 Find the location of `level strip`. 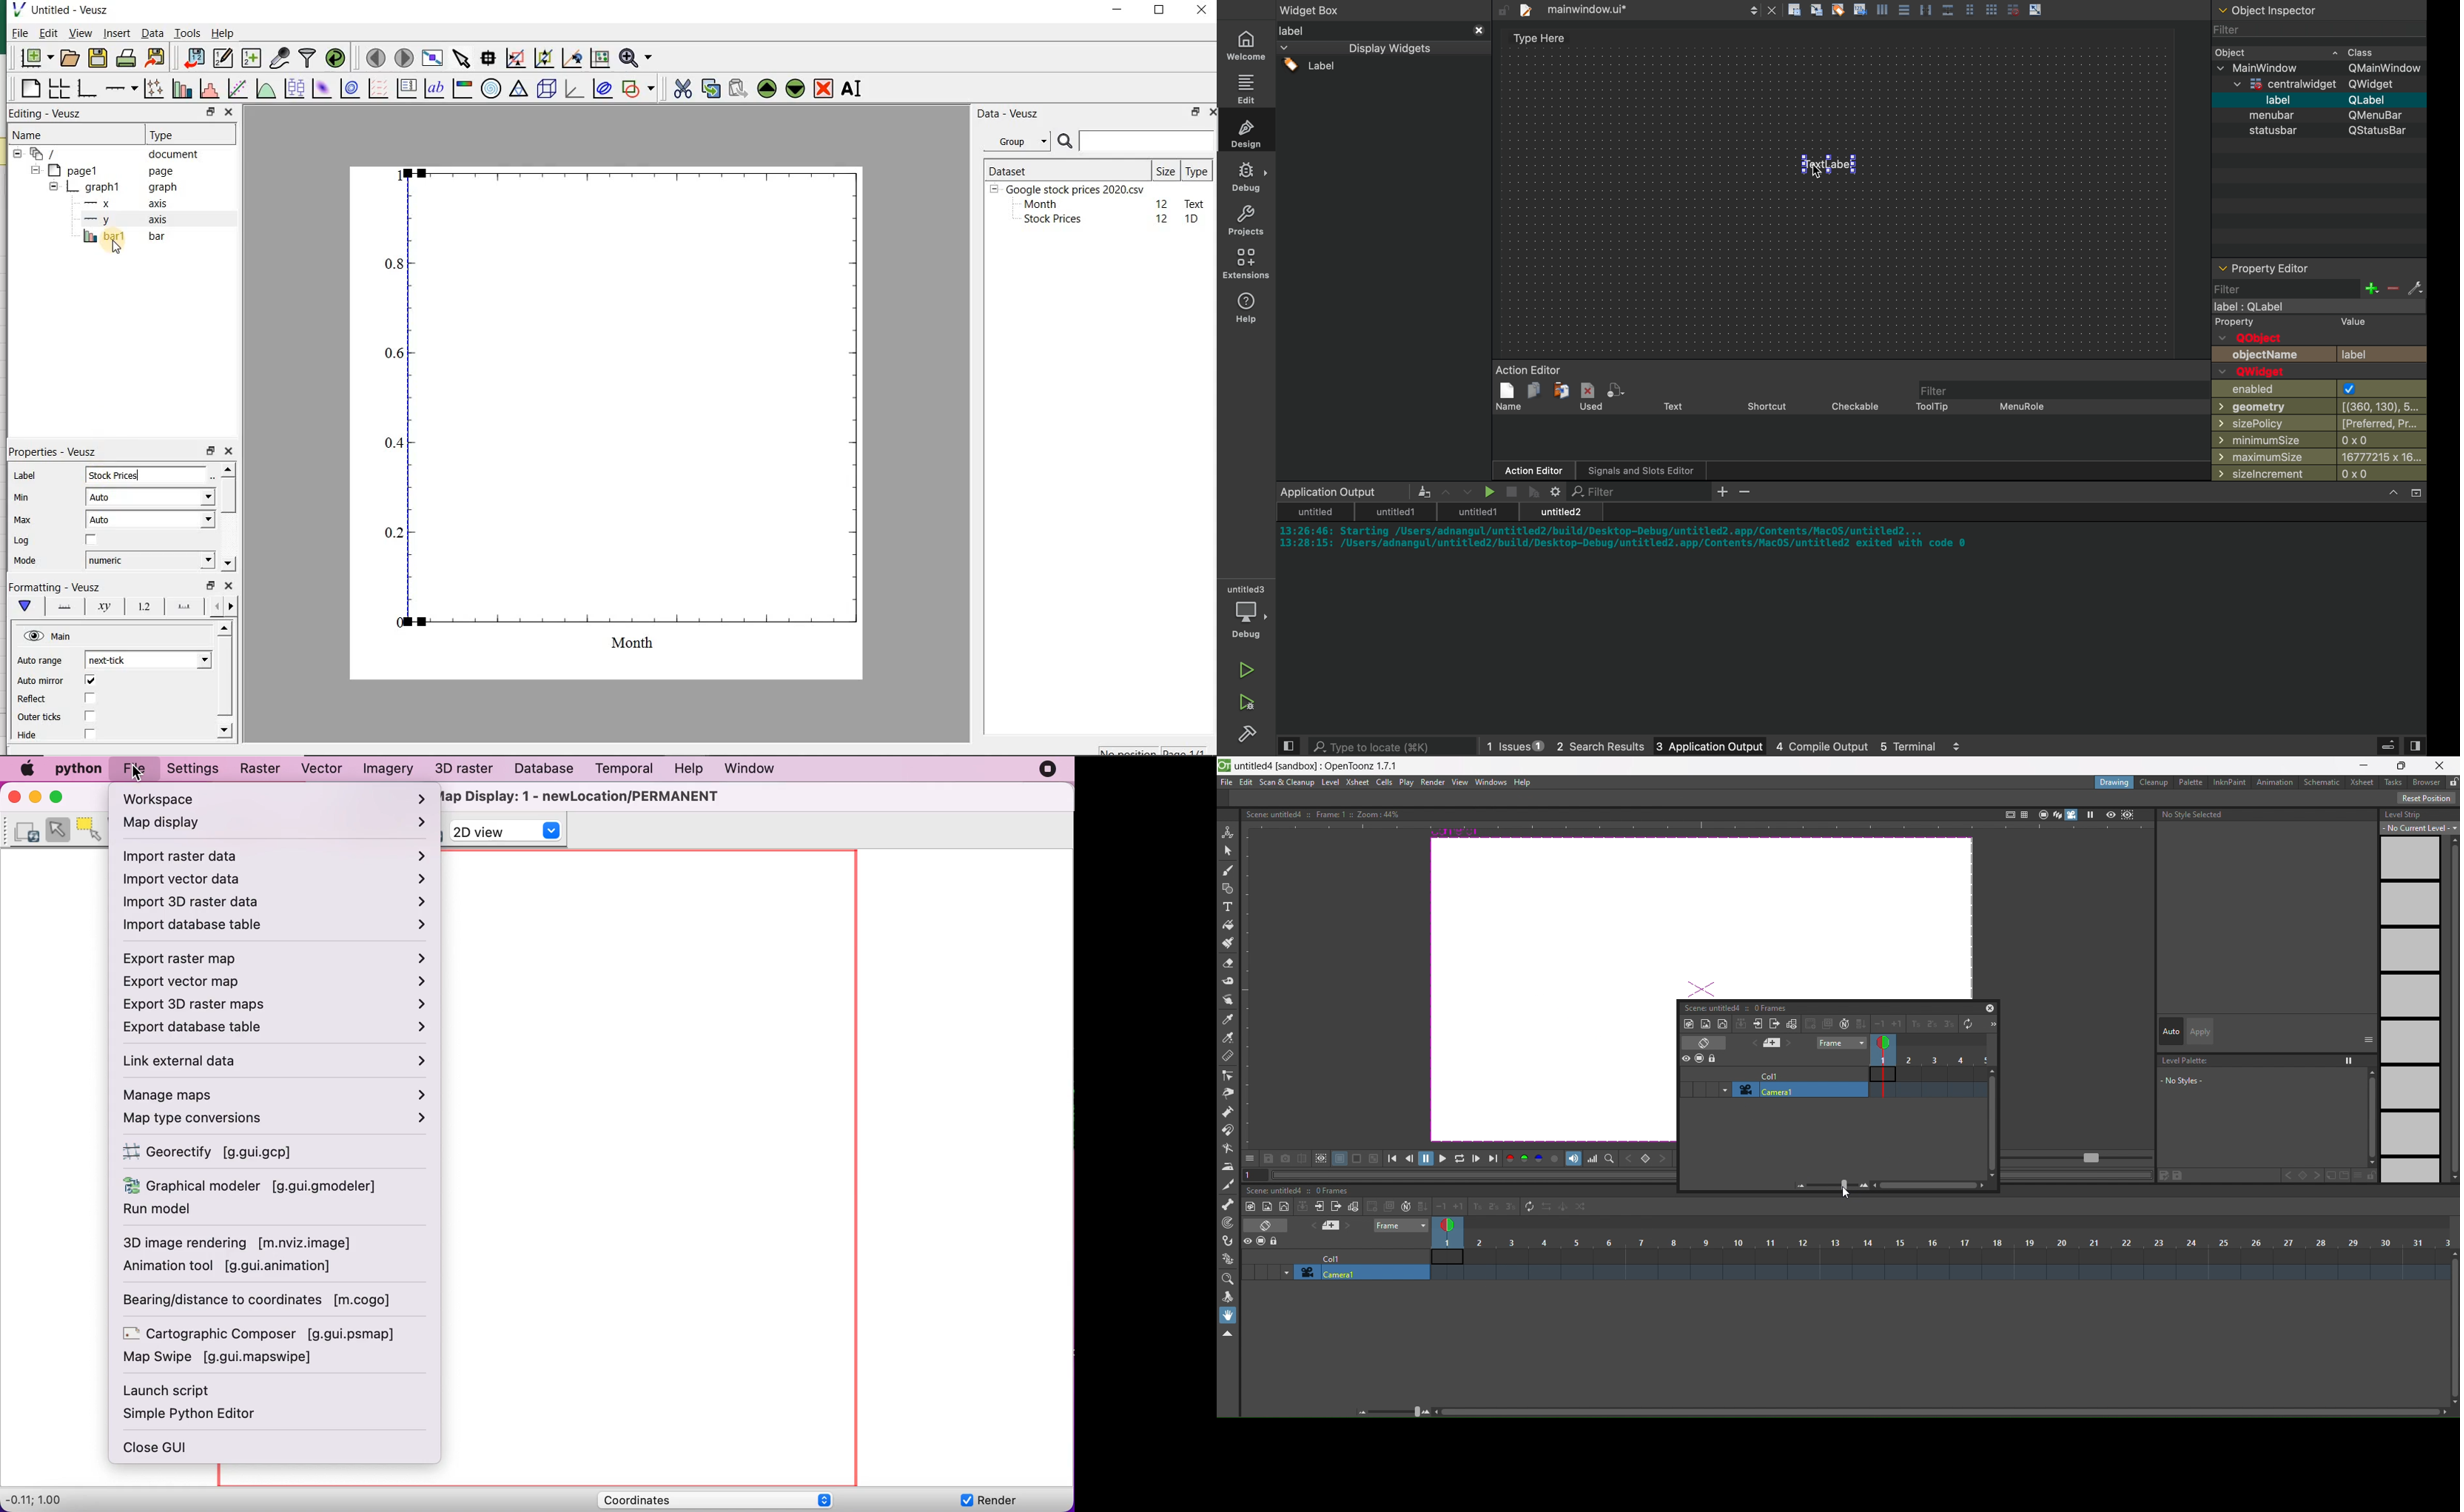

level strip is located at coordinates (2417, 993).